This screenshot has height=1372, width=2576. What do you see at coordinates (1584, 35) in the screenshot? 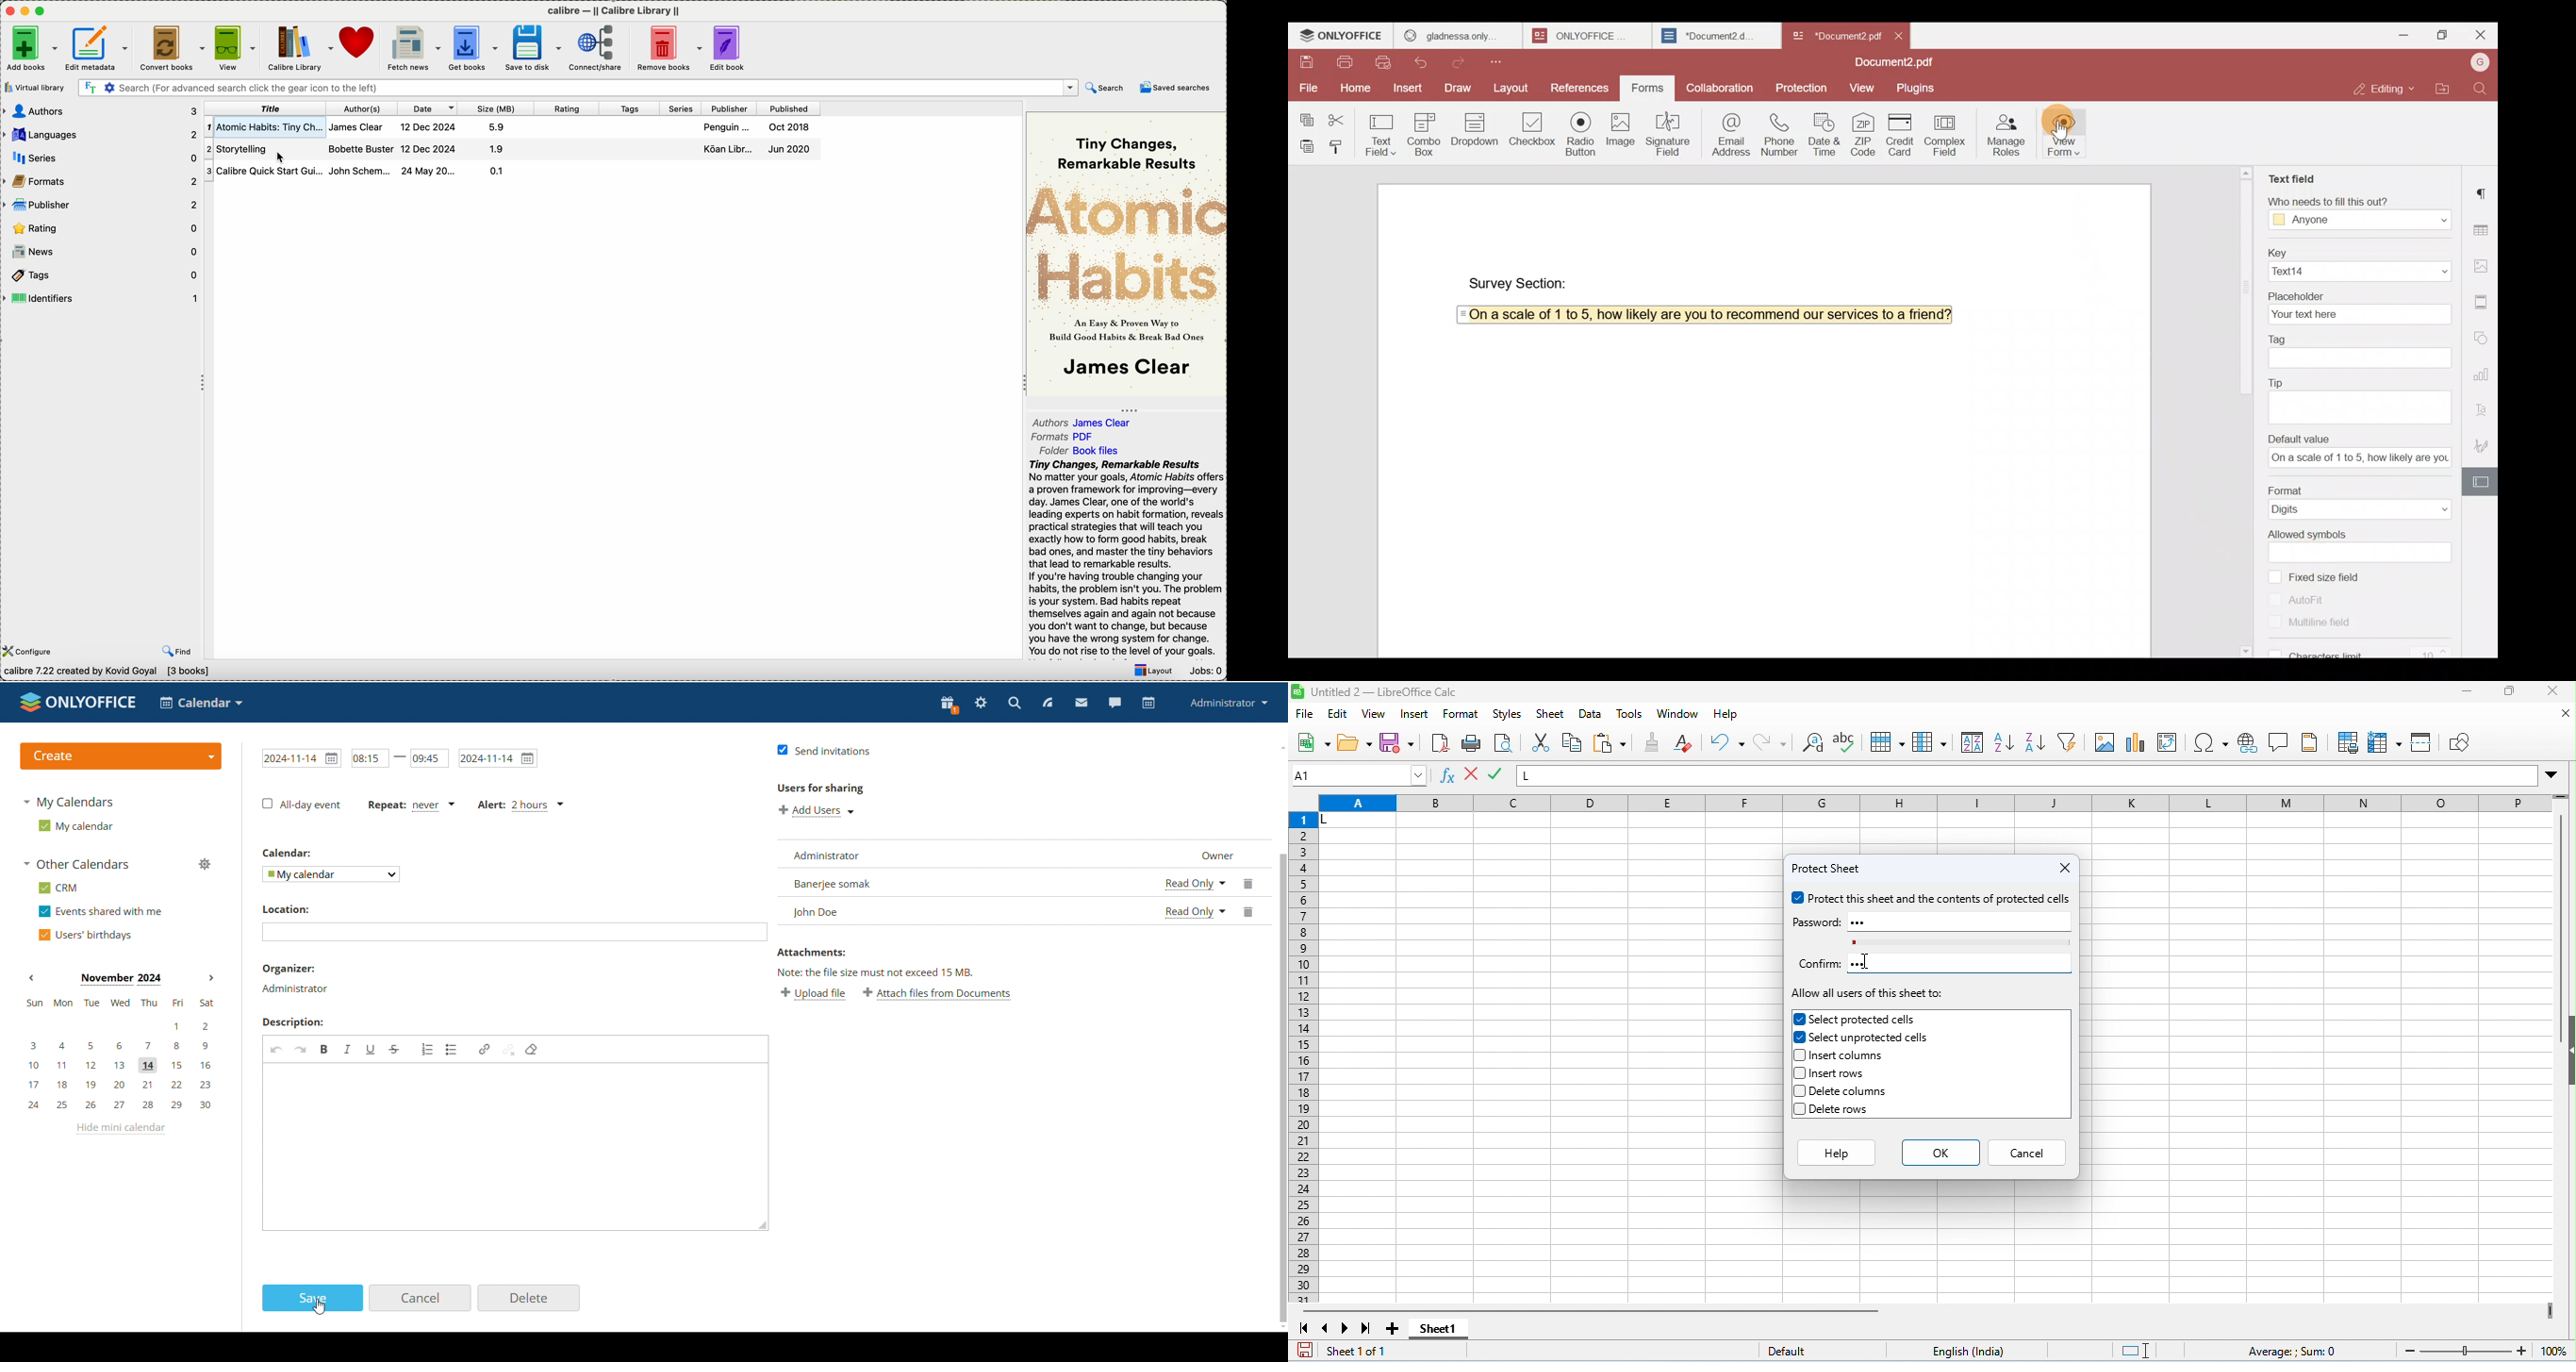
I see `ONLYOFFICE` at bounding box center [1584, 35].